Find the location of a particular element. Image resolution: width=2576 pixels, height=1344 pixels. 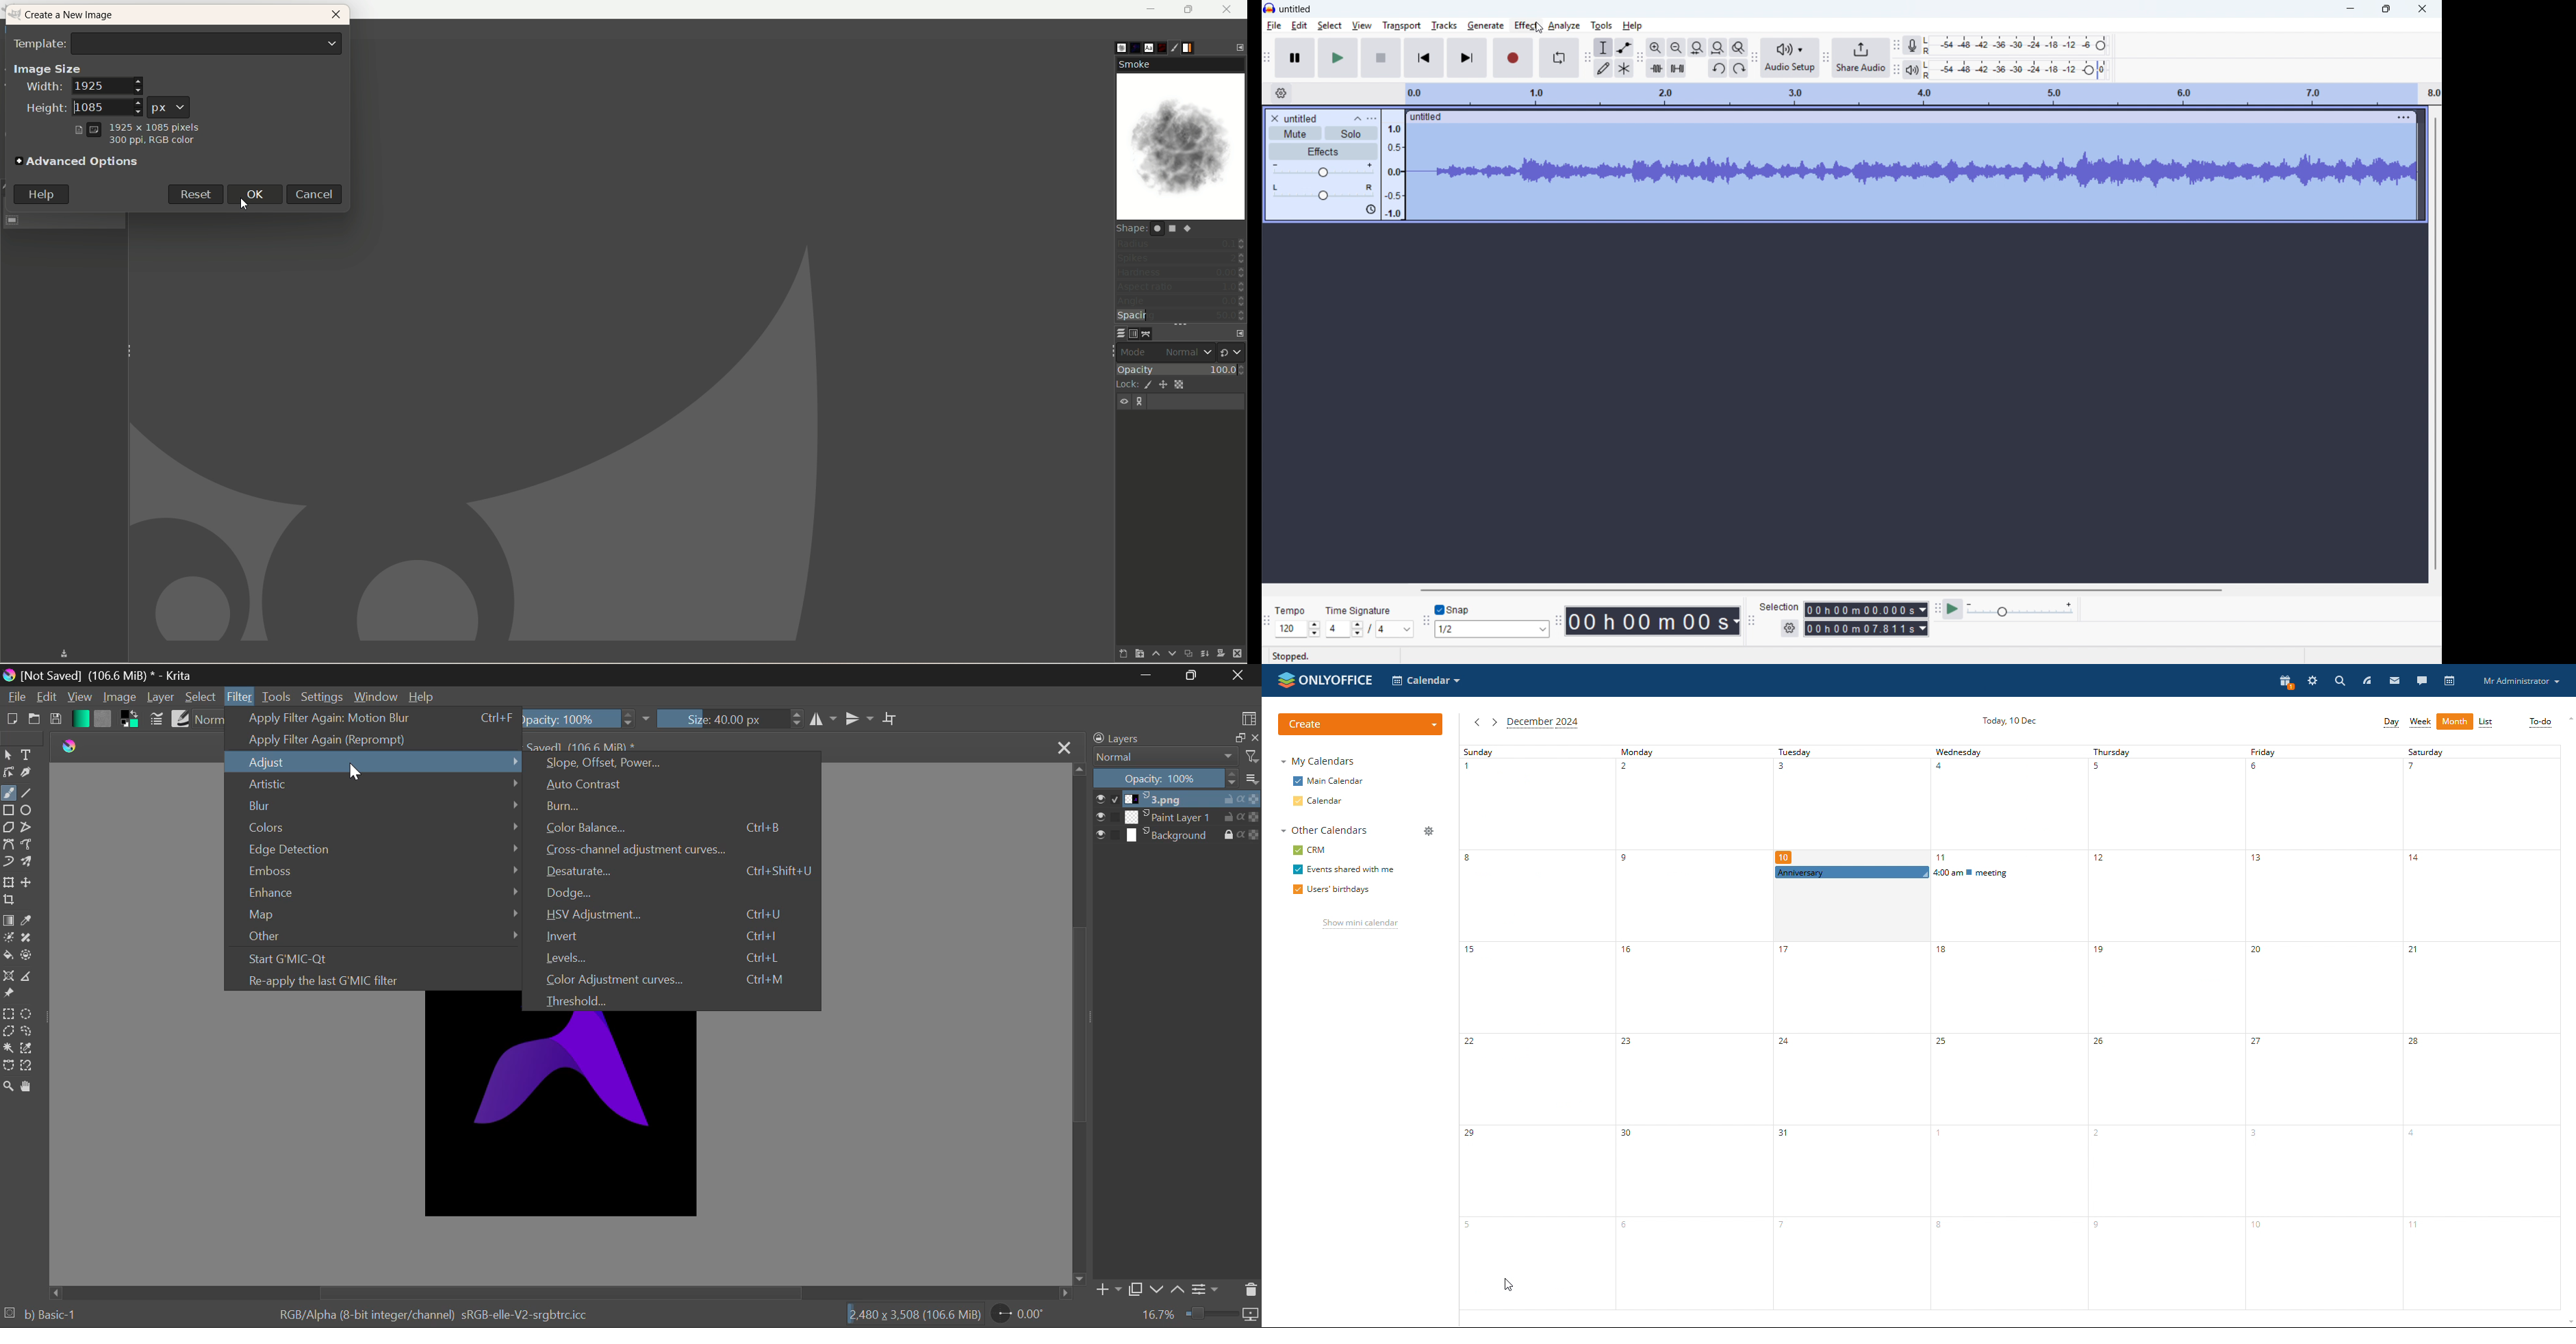

previous month is located at coordinates (1477, 722).